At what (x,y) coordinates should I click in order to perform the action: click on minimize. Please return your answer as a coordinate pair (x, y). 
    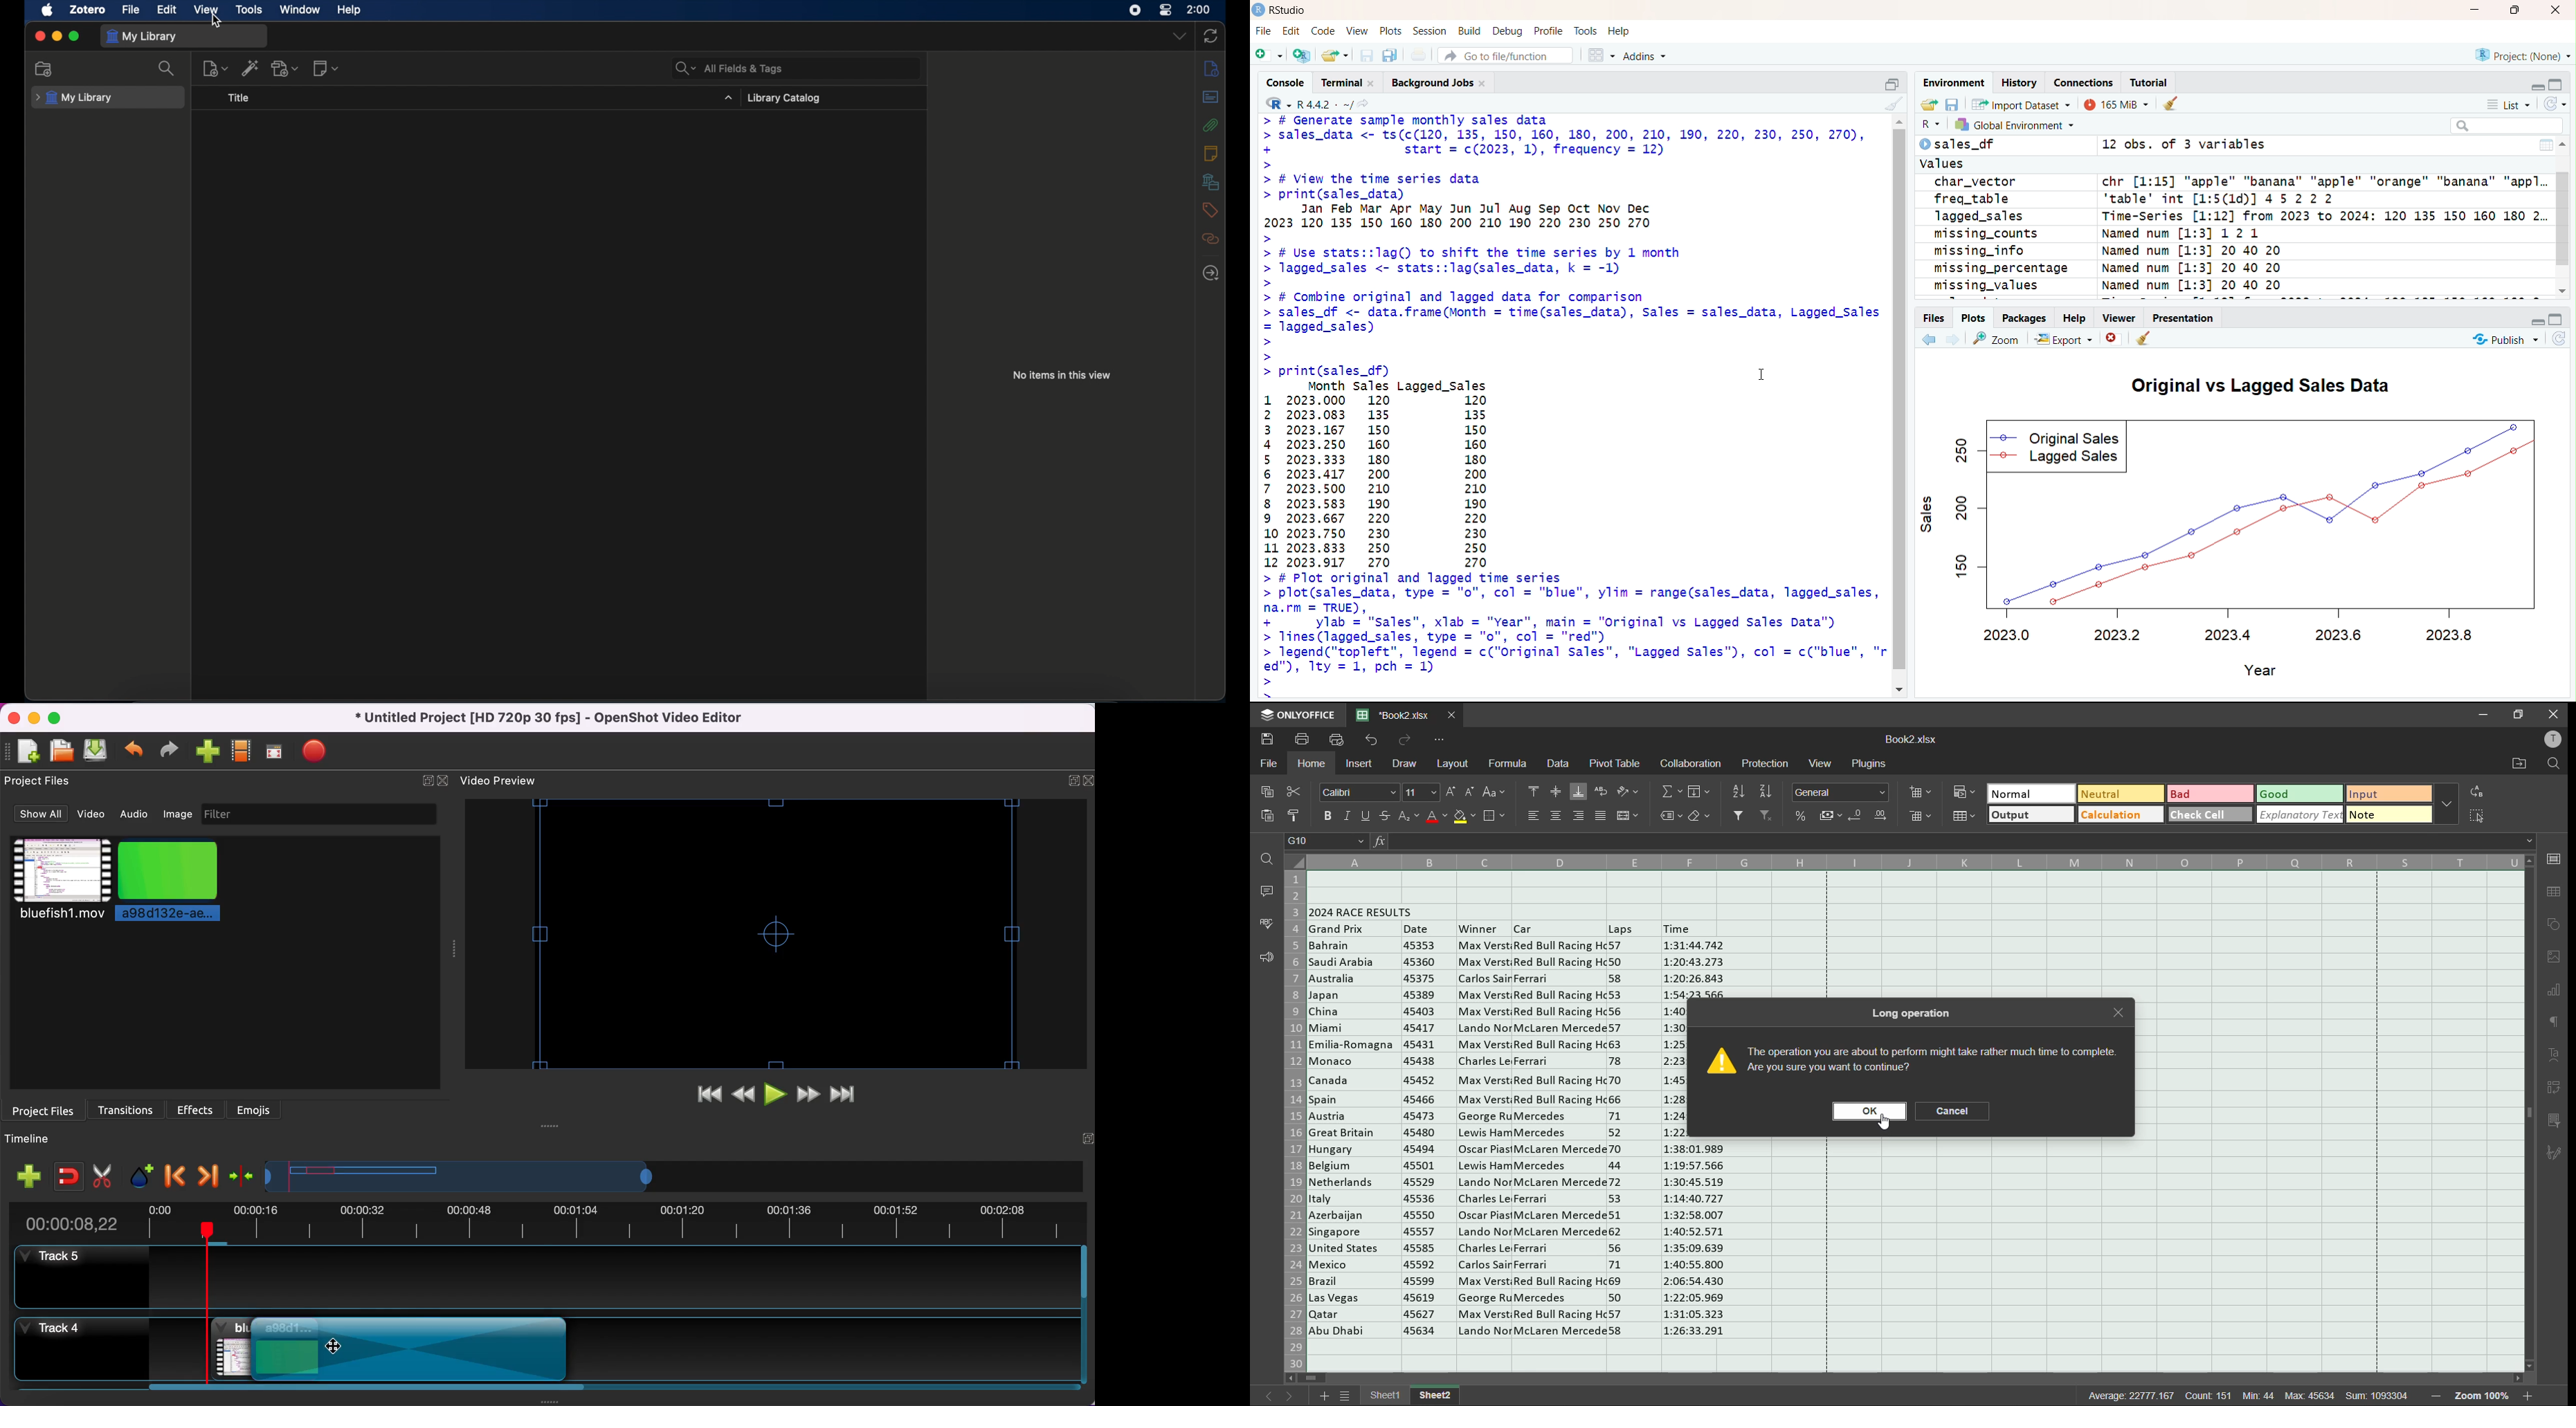
    Looking at the image, I should click on (2484, 715).